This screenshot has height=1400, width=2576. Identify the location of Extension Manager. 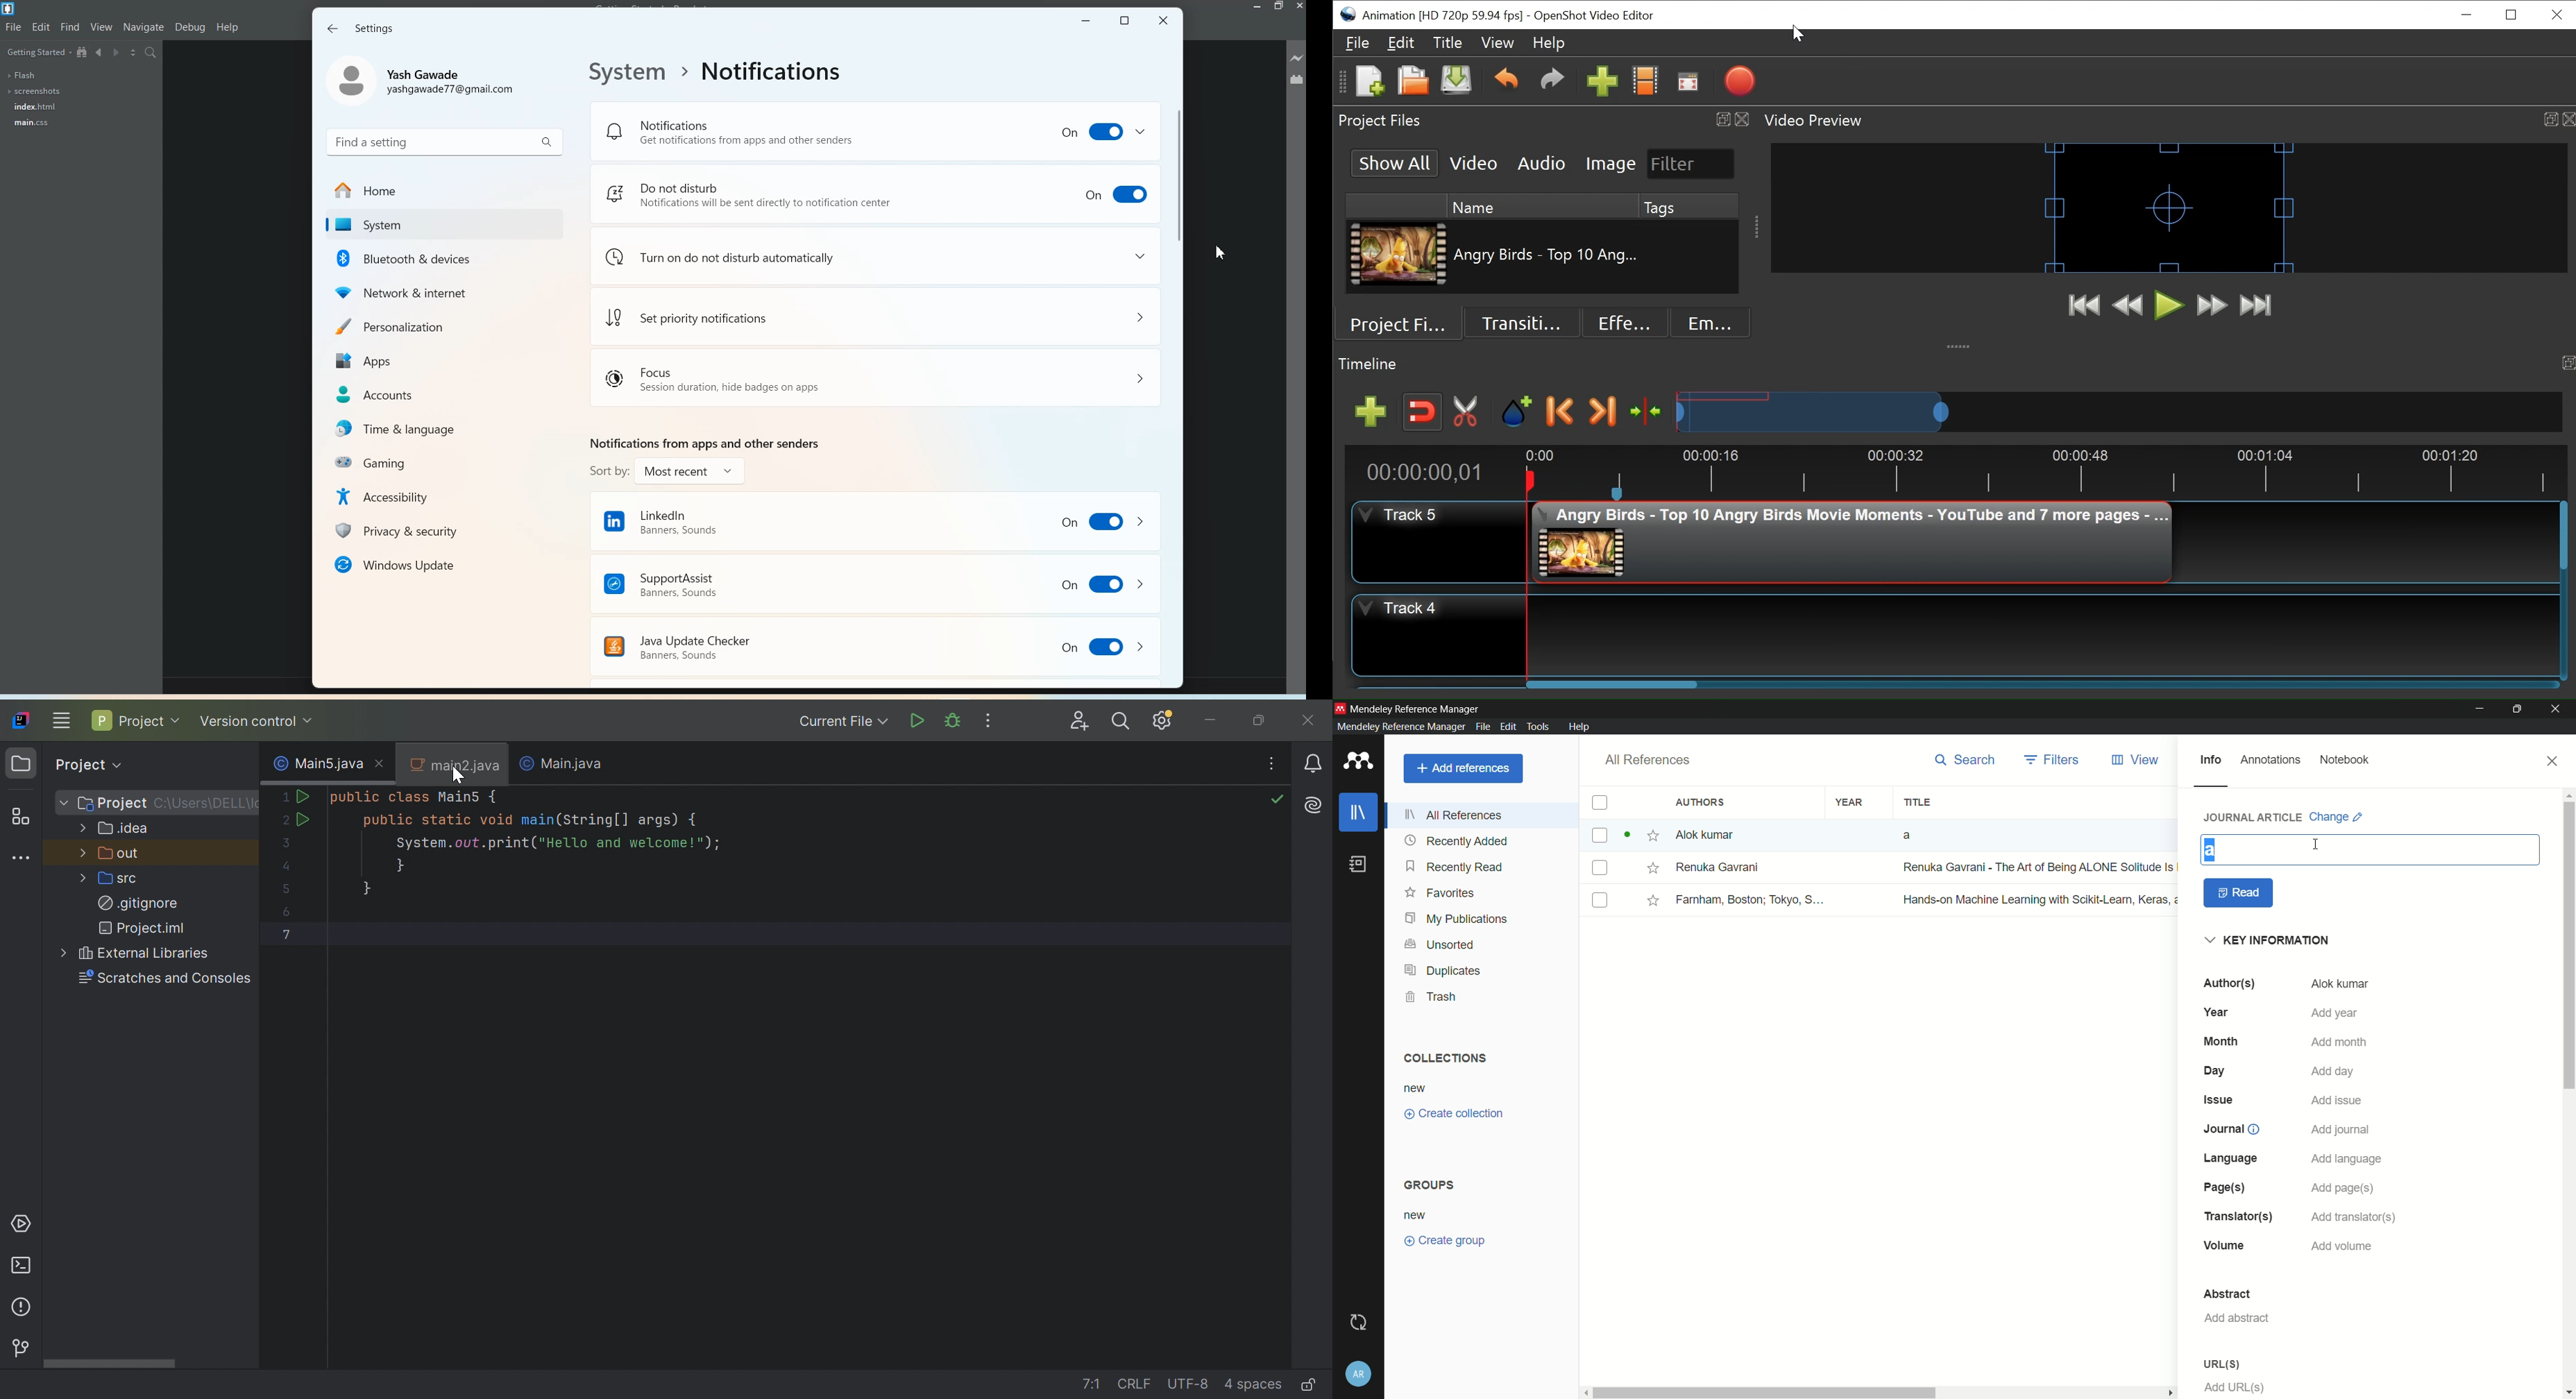
(1297, 80).